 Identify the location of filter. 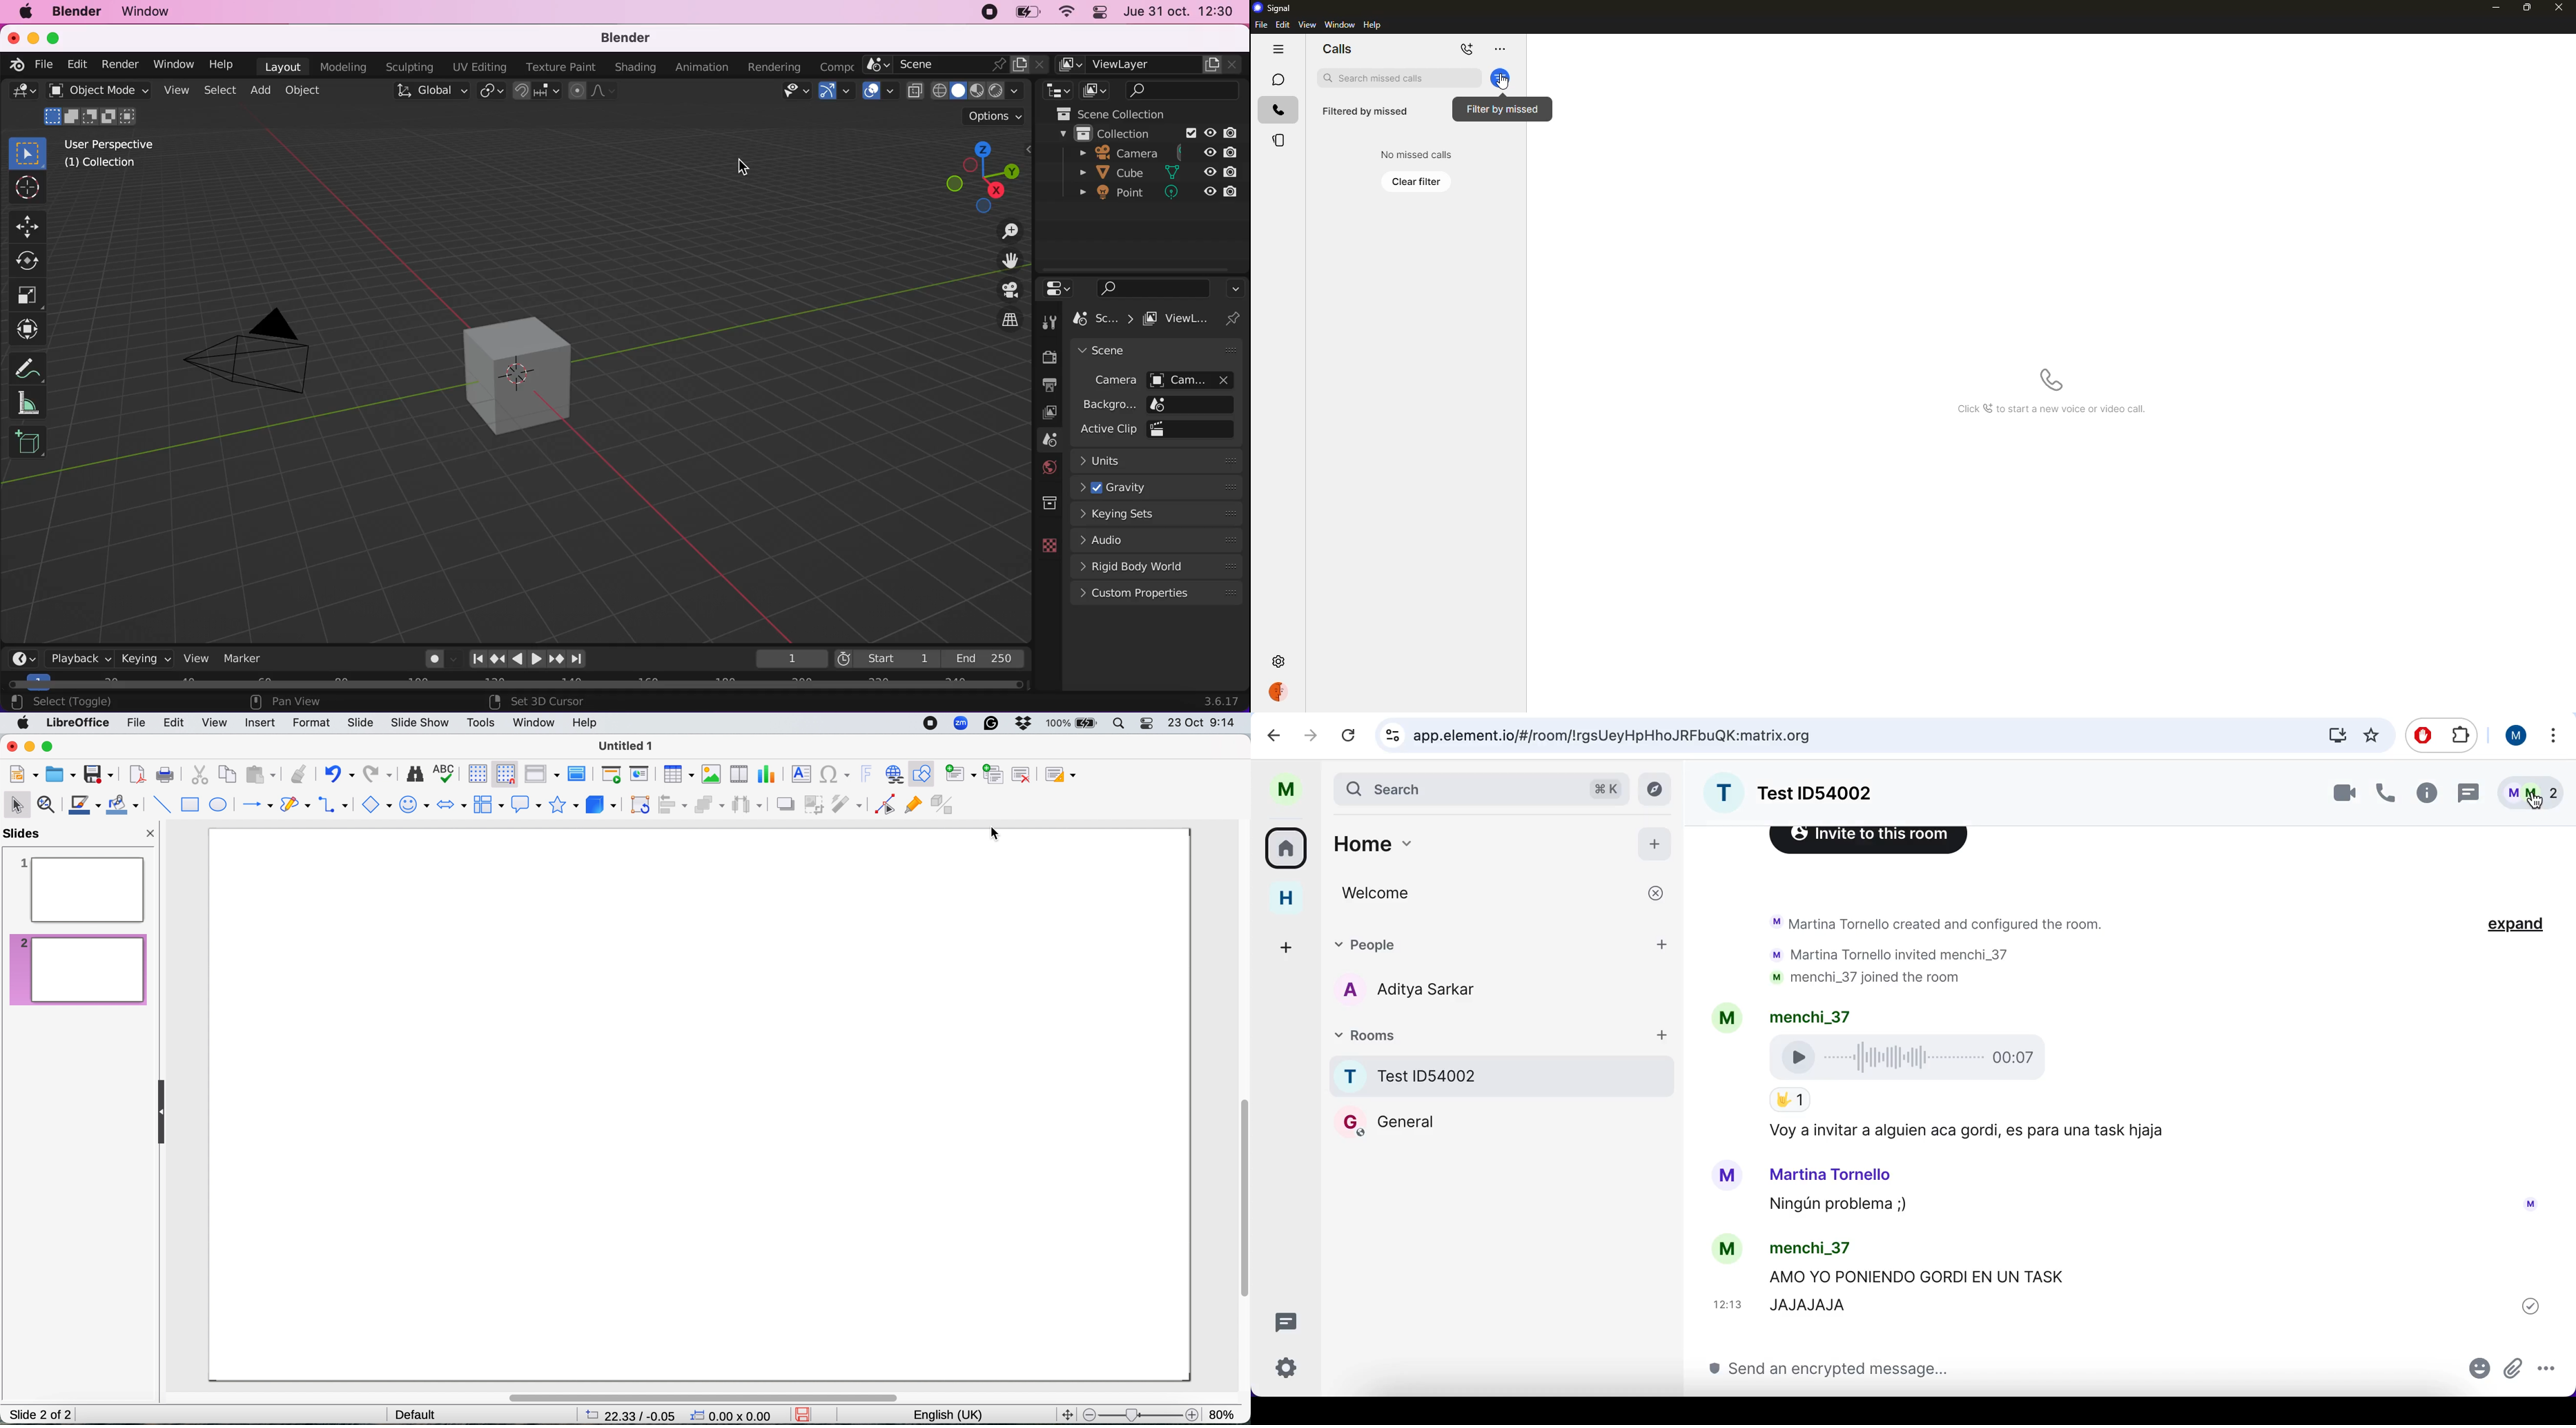
(845, 804).